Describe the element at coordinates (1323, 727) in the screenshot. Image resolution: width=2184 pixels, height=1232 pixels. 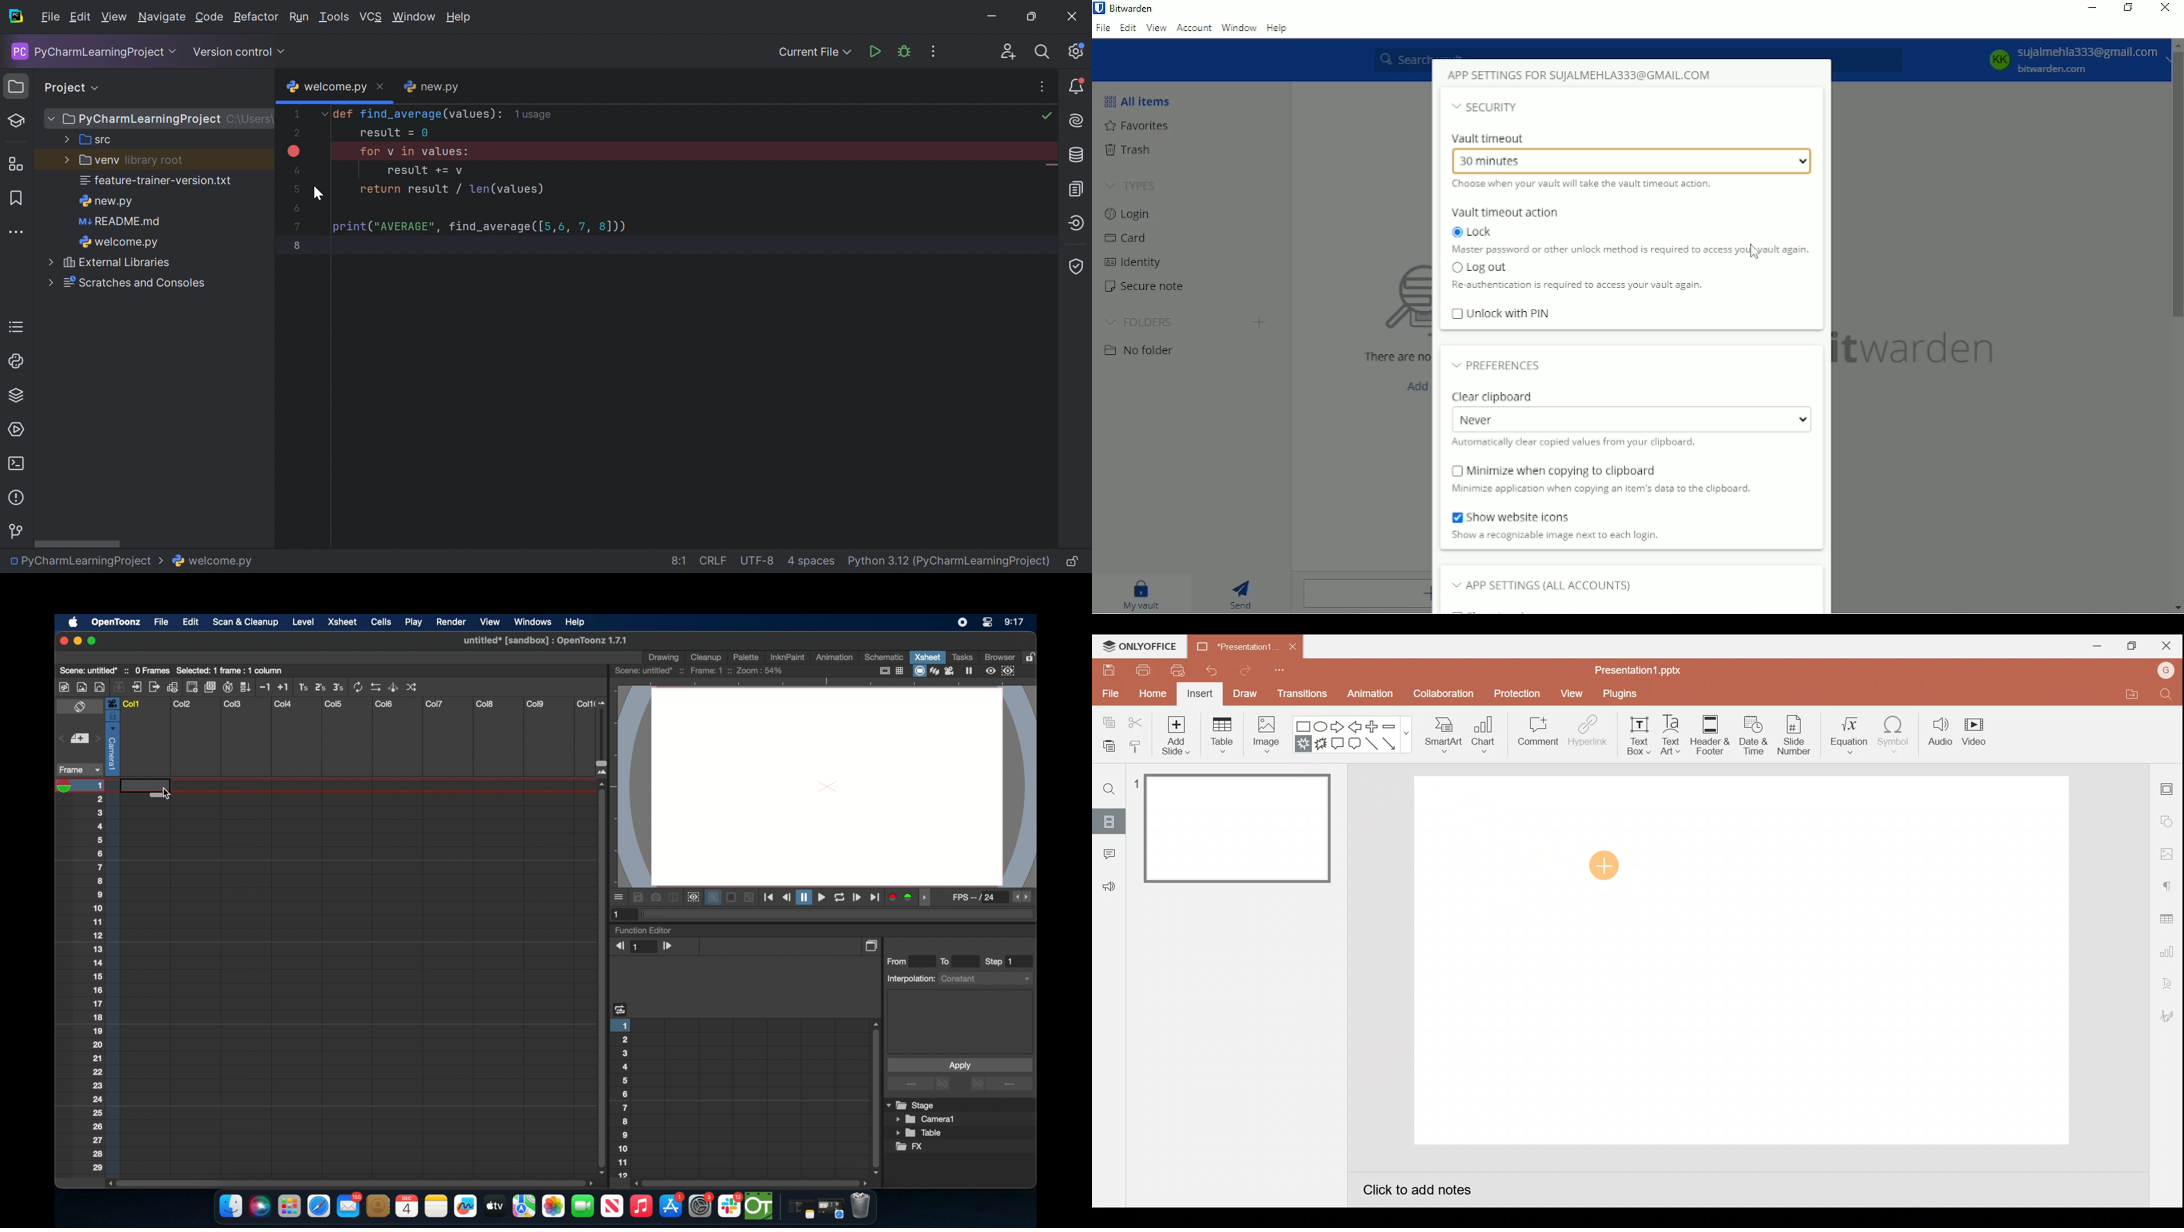
I see `Ellipse` at that location.